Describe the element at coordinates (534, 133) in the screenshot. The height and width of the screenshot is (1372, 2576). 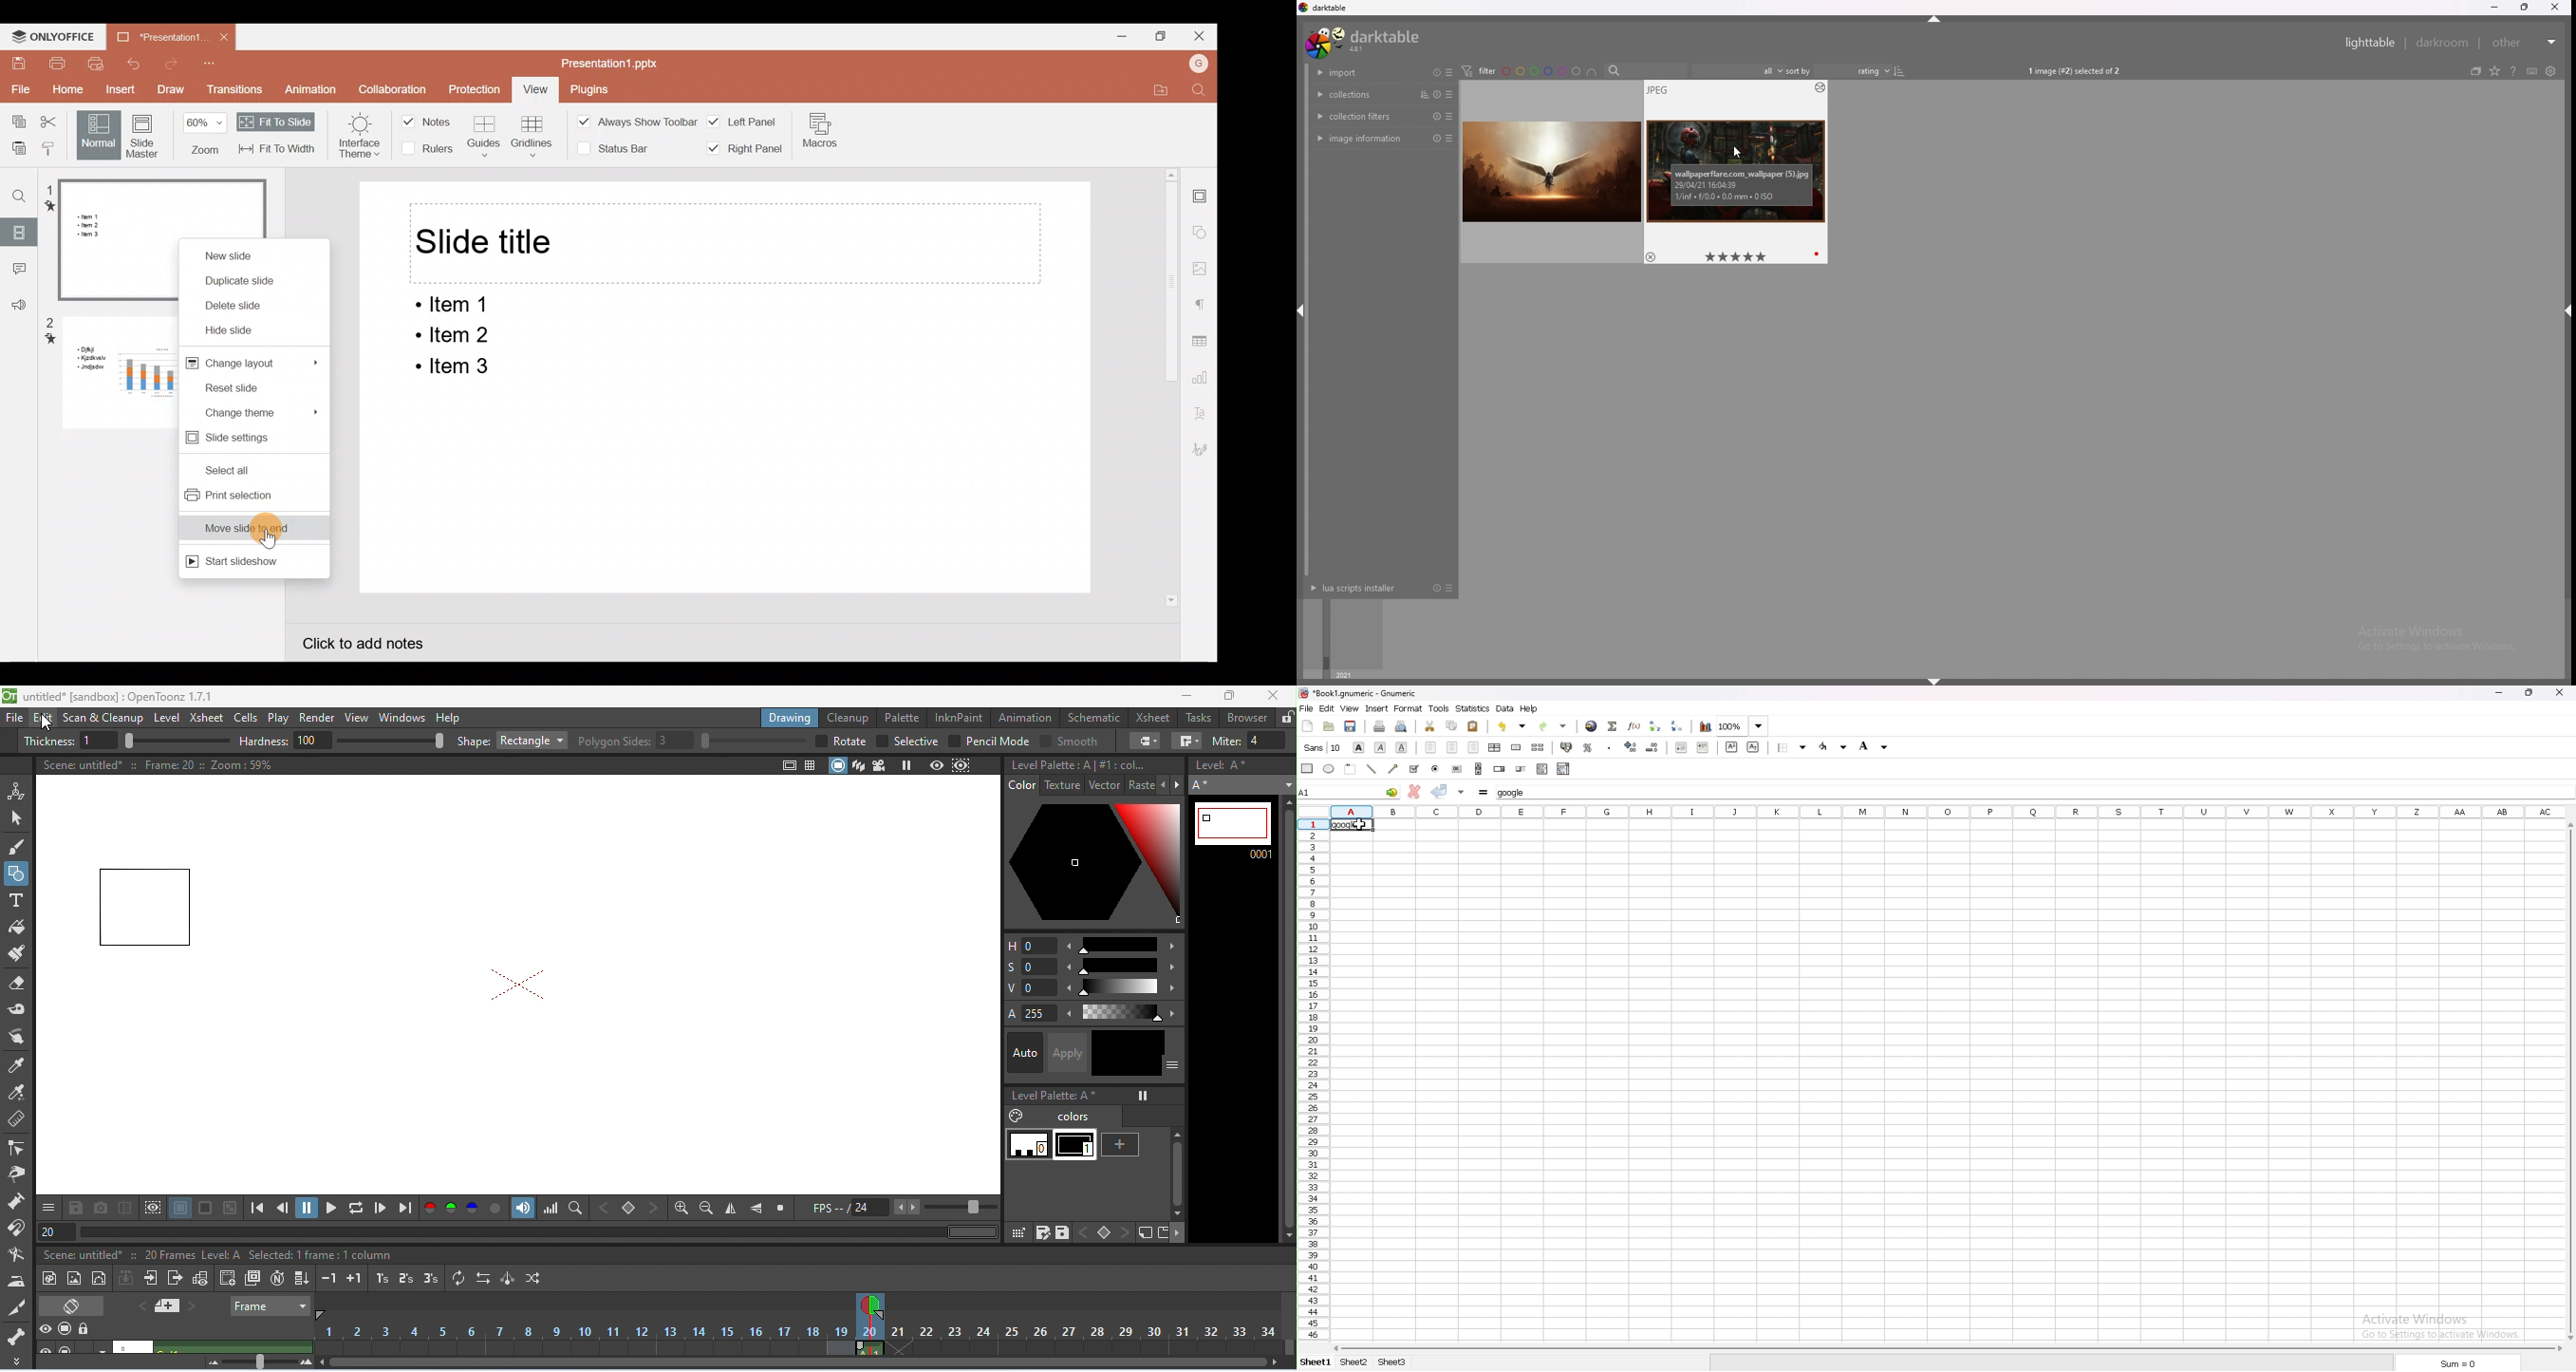
I see `Gridlines` at that location.